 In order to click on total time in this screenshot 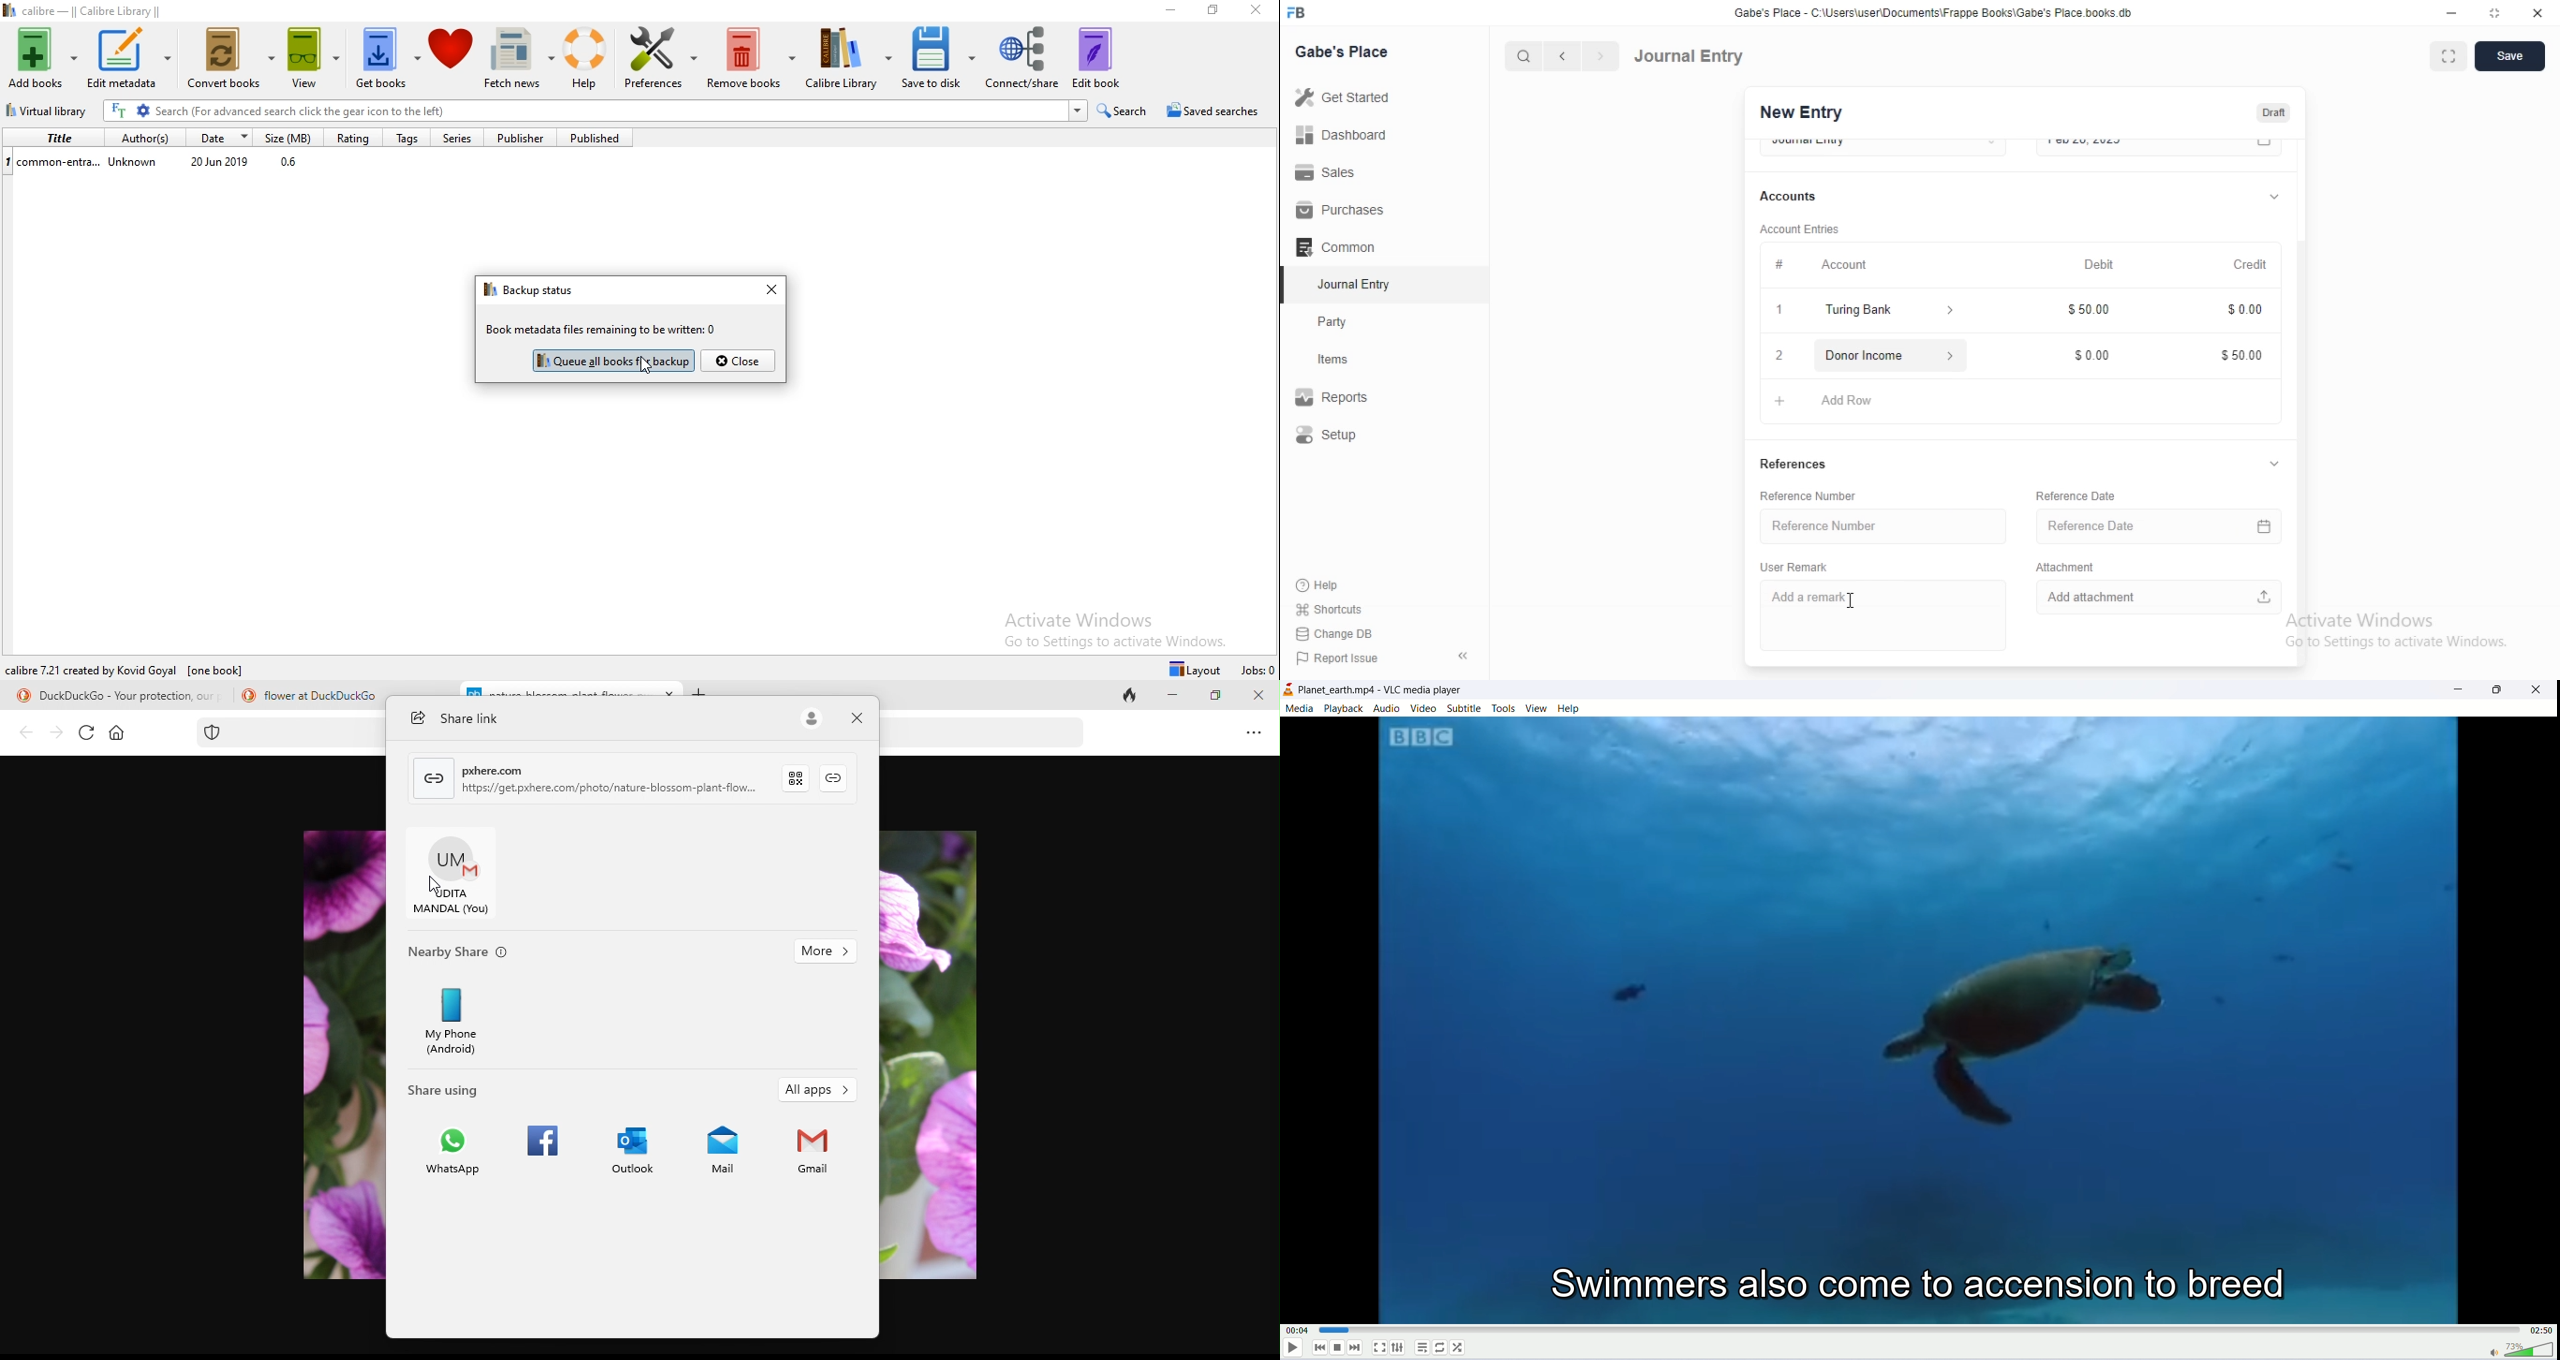, I will do `click(2542, 1329)`.